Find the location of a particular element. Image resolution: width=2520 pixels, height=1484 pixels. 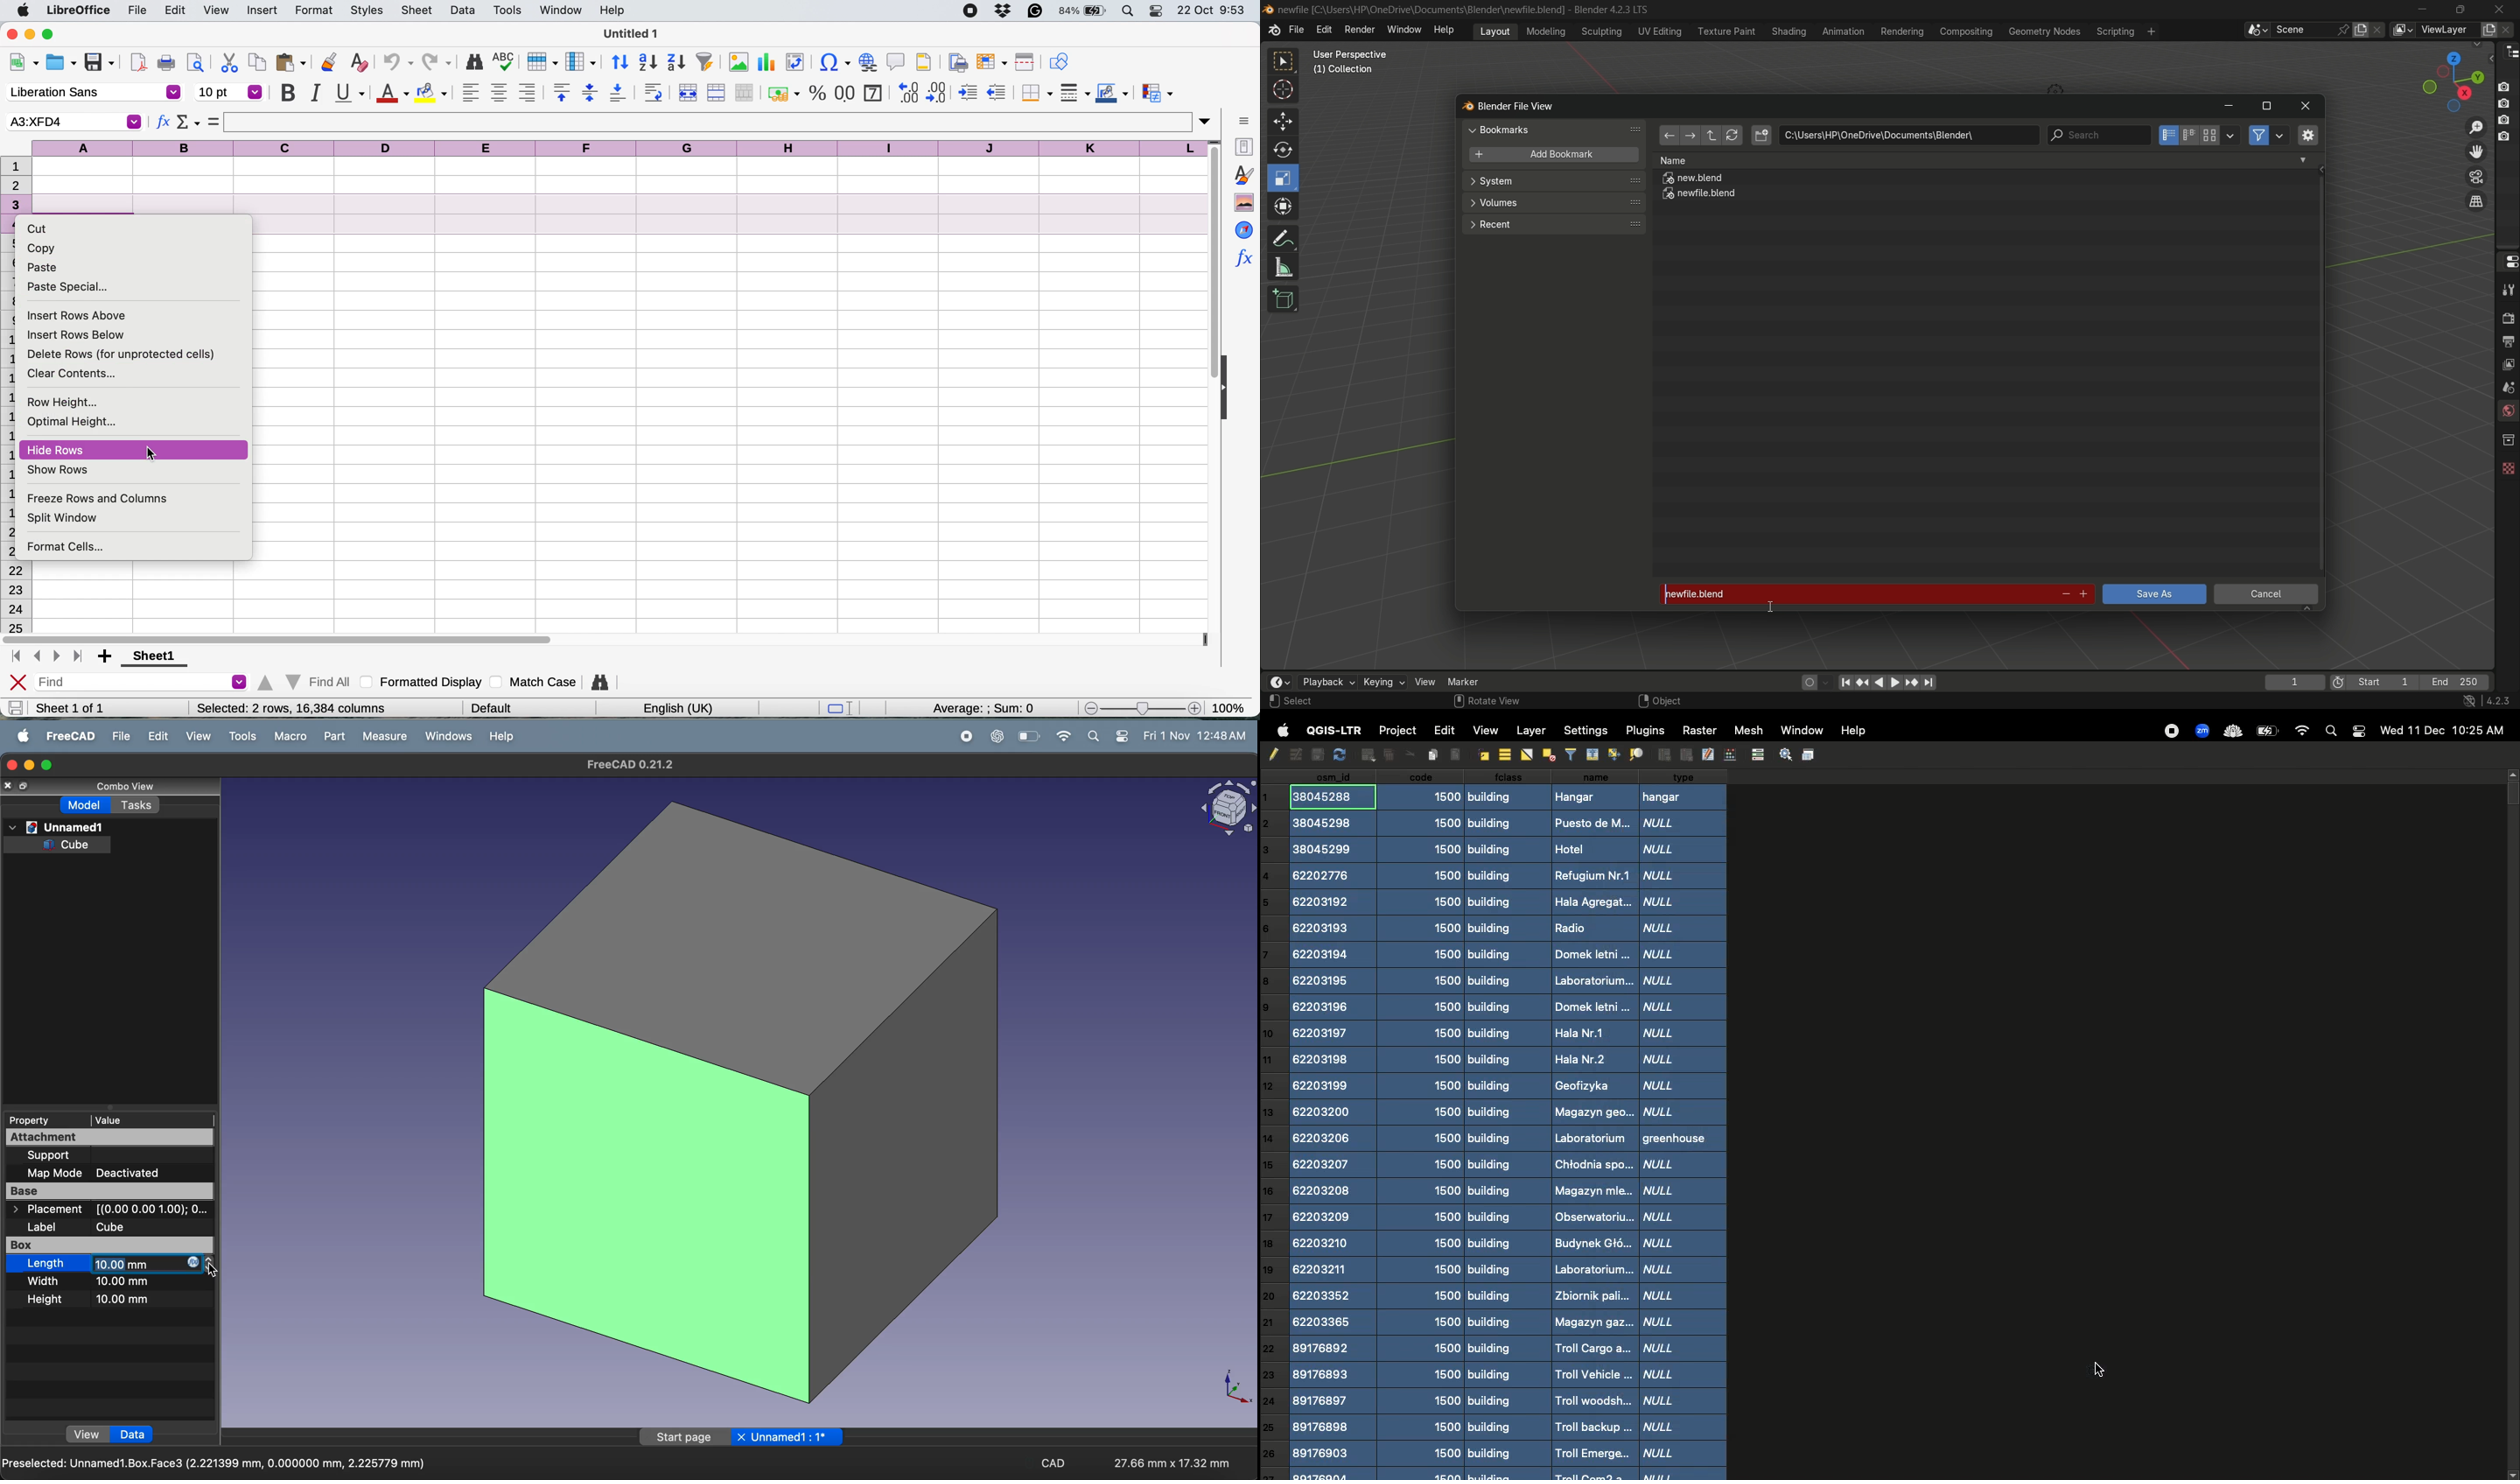

spelling is located at coordinates (504, 63).